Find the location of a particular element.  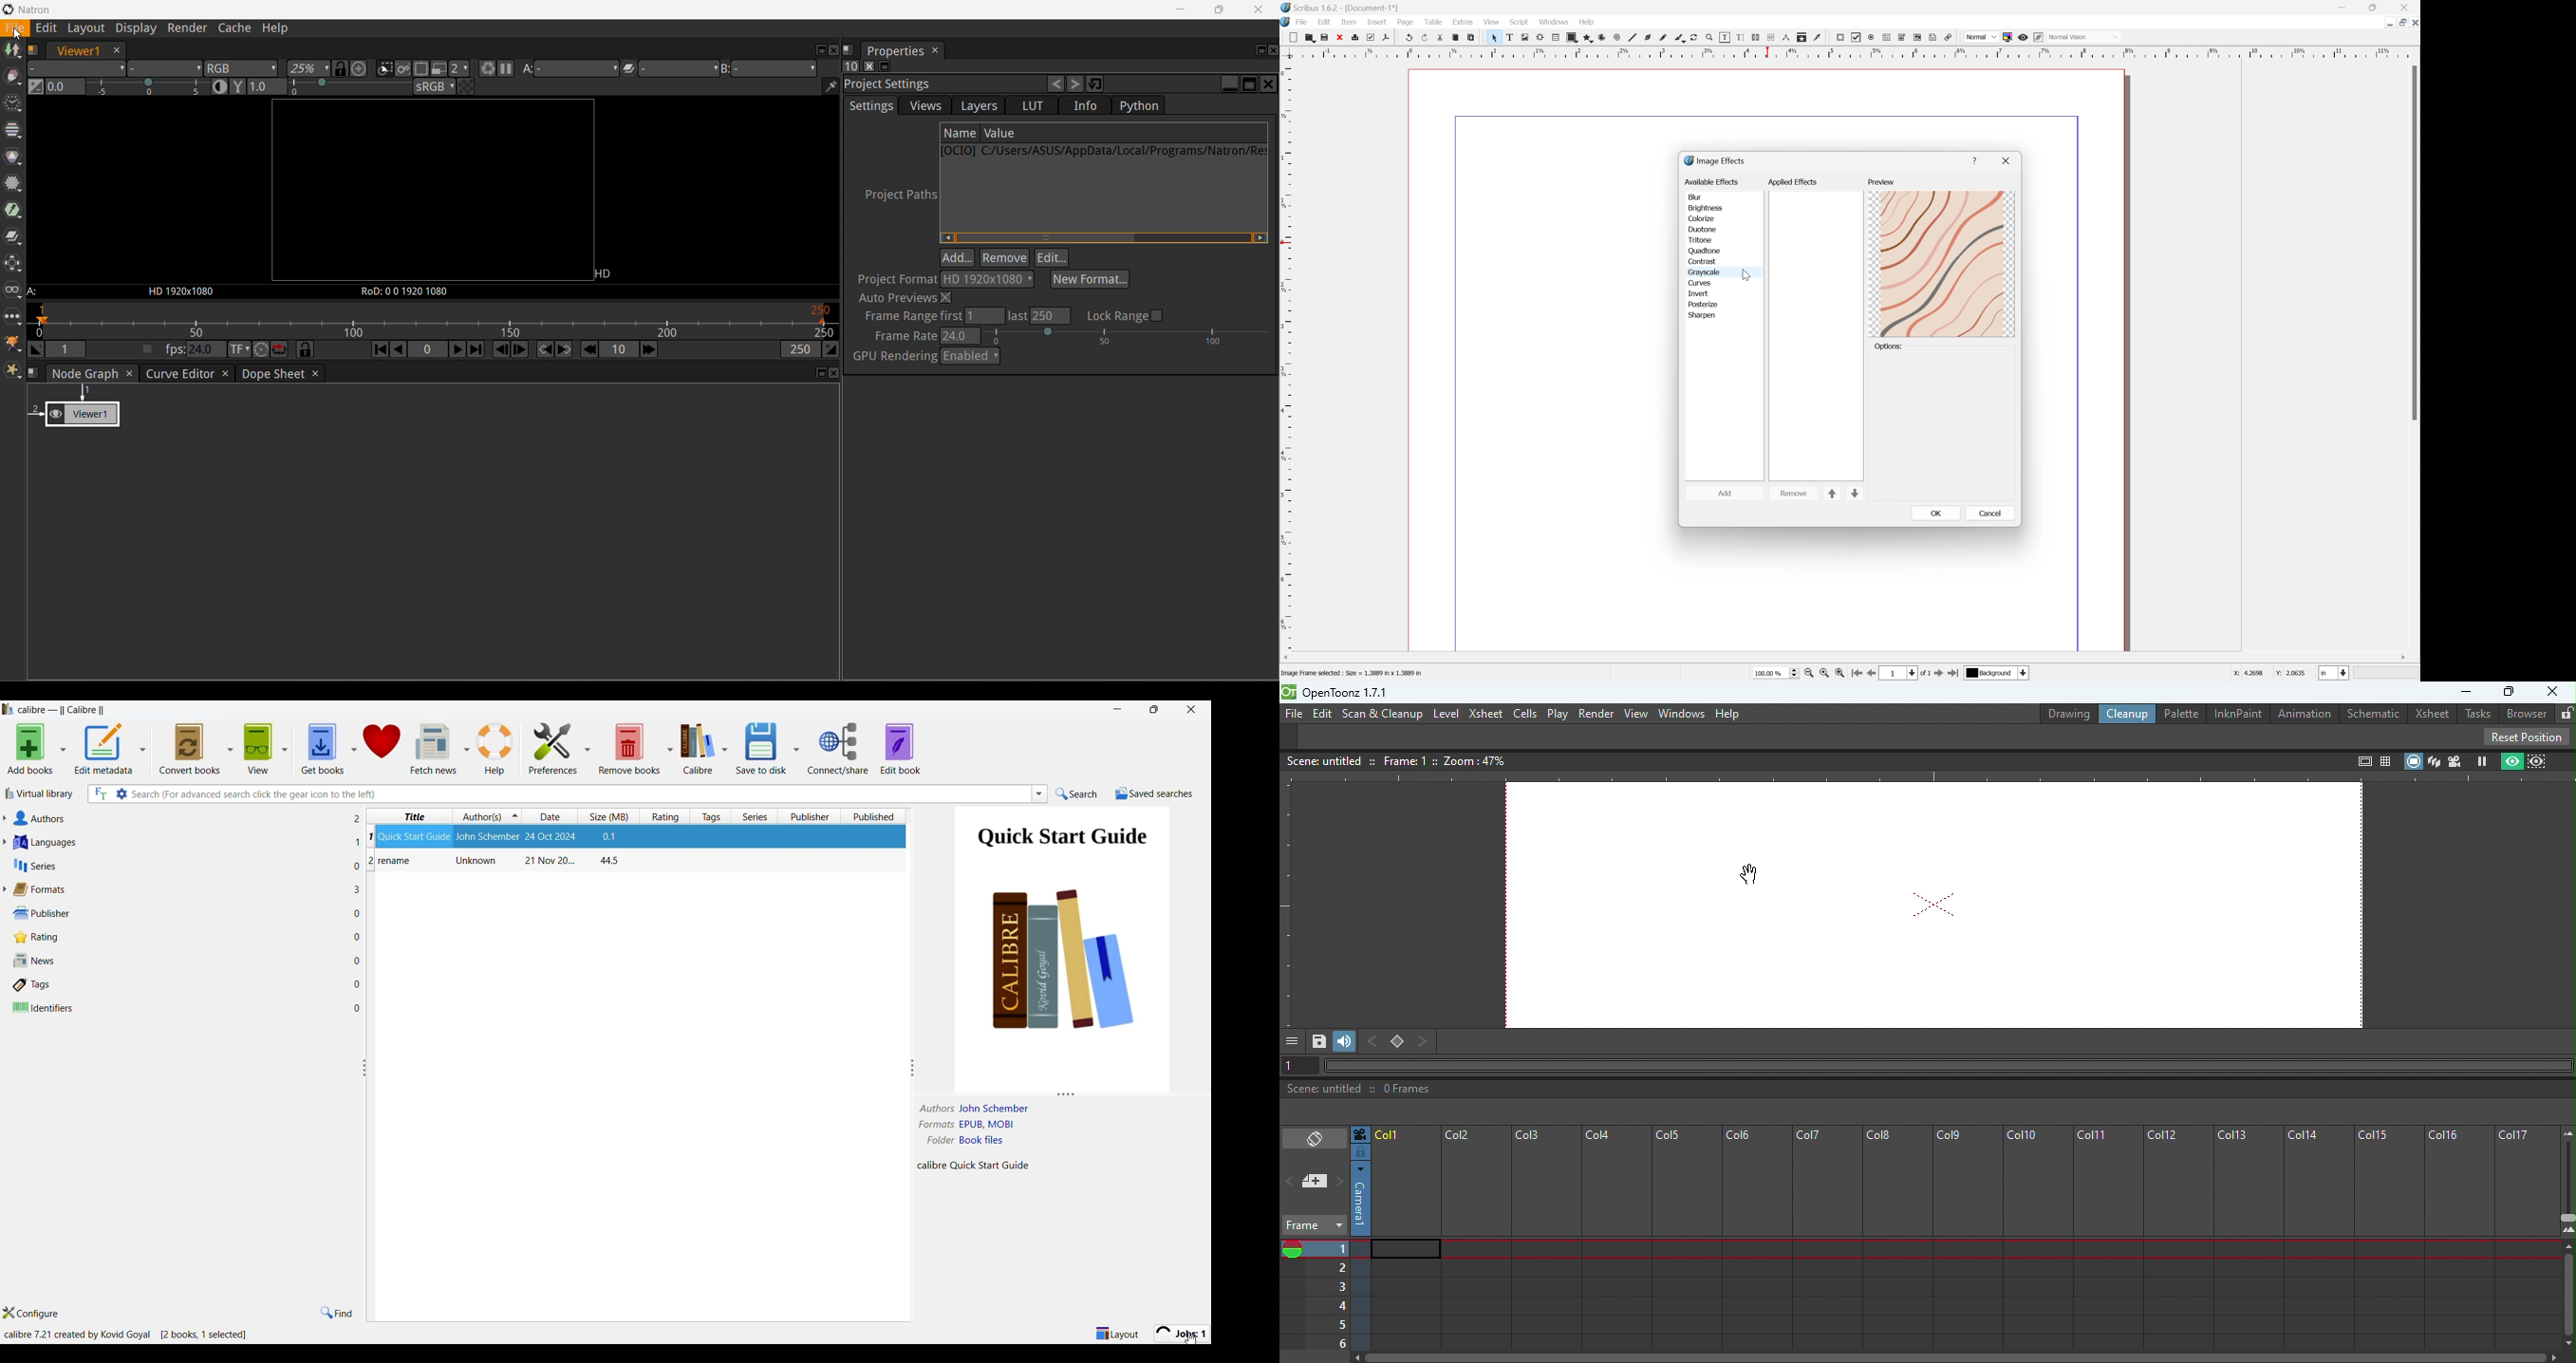

PDF check box is located at coordinates (1859, 38).